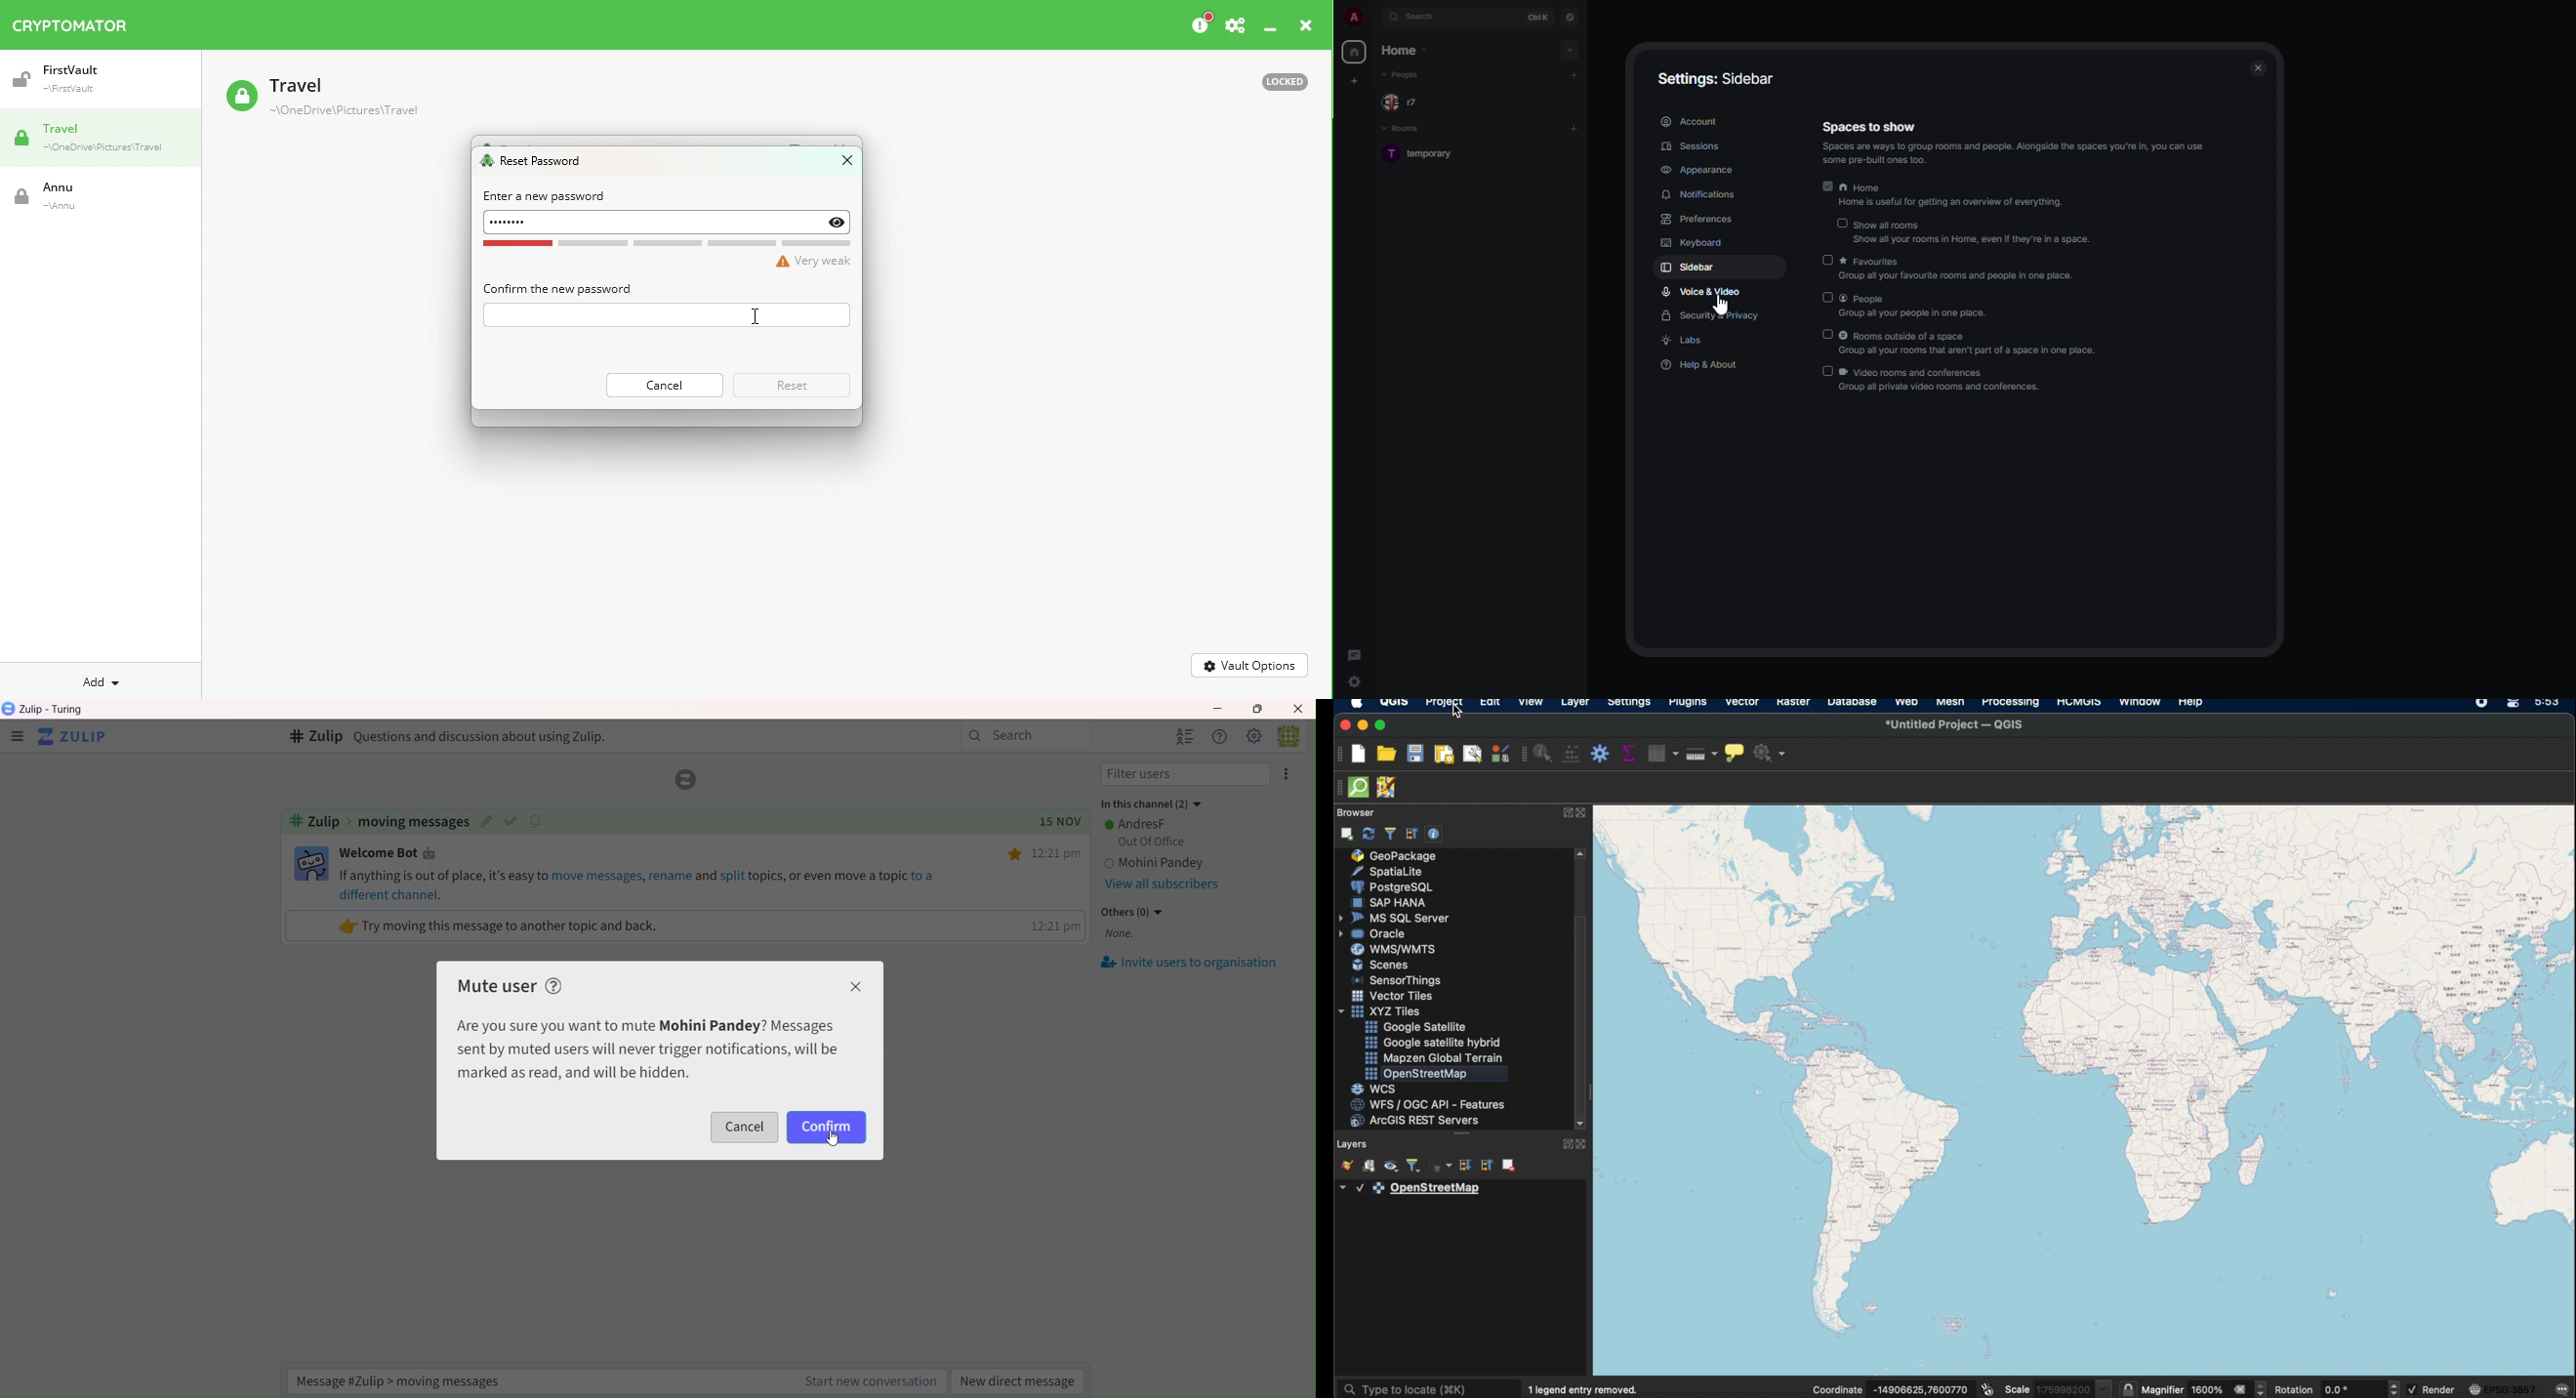 Image resolution: width=2576 pixels, height=1400 pixels. Describe the element at coordinates (17, 738) in the screenshot. I see `menu` at that location.